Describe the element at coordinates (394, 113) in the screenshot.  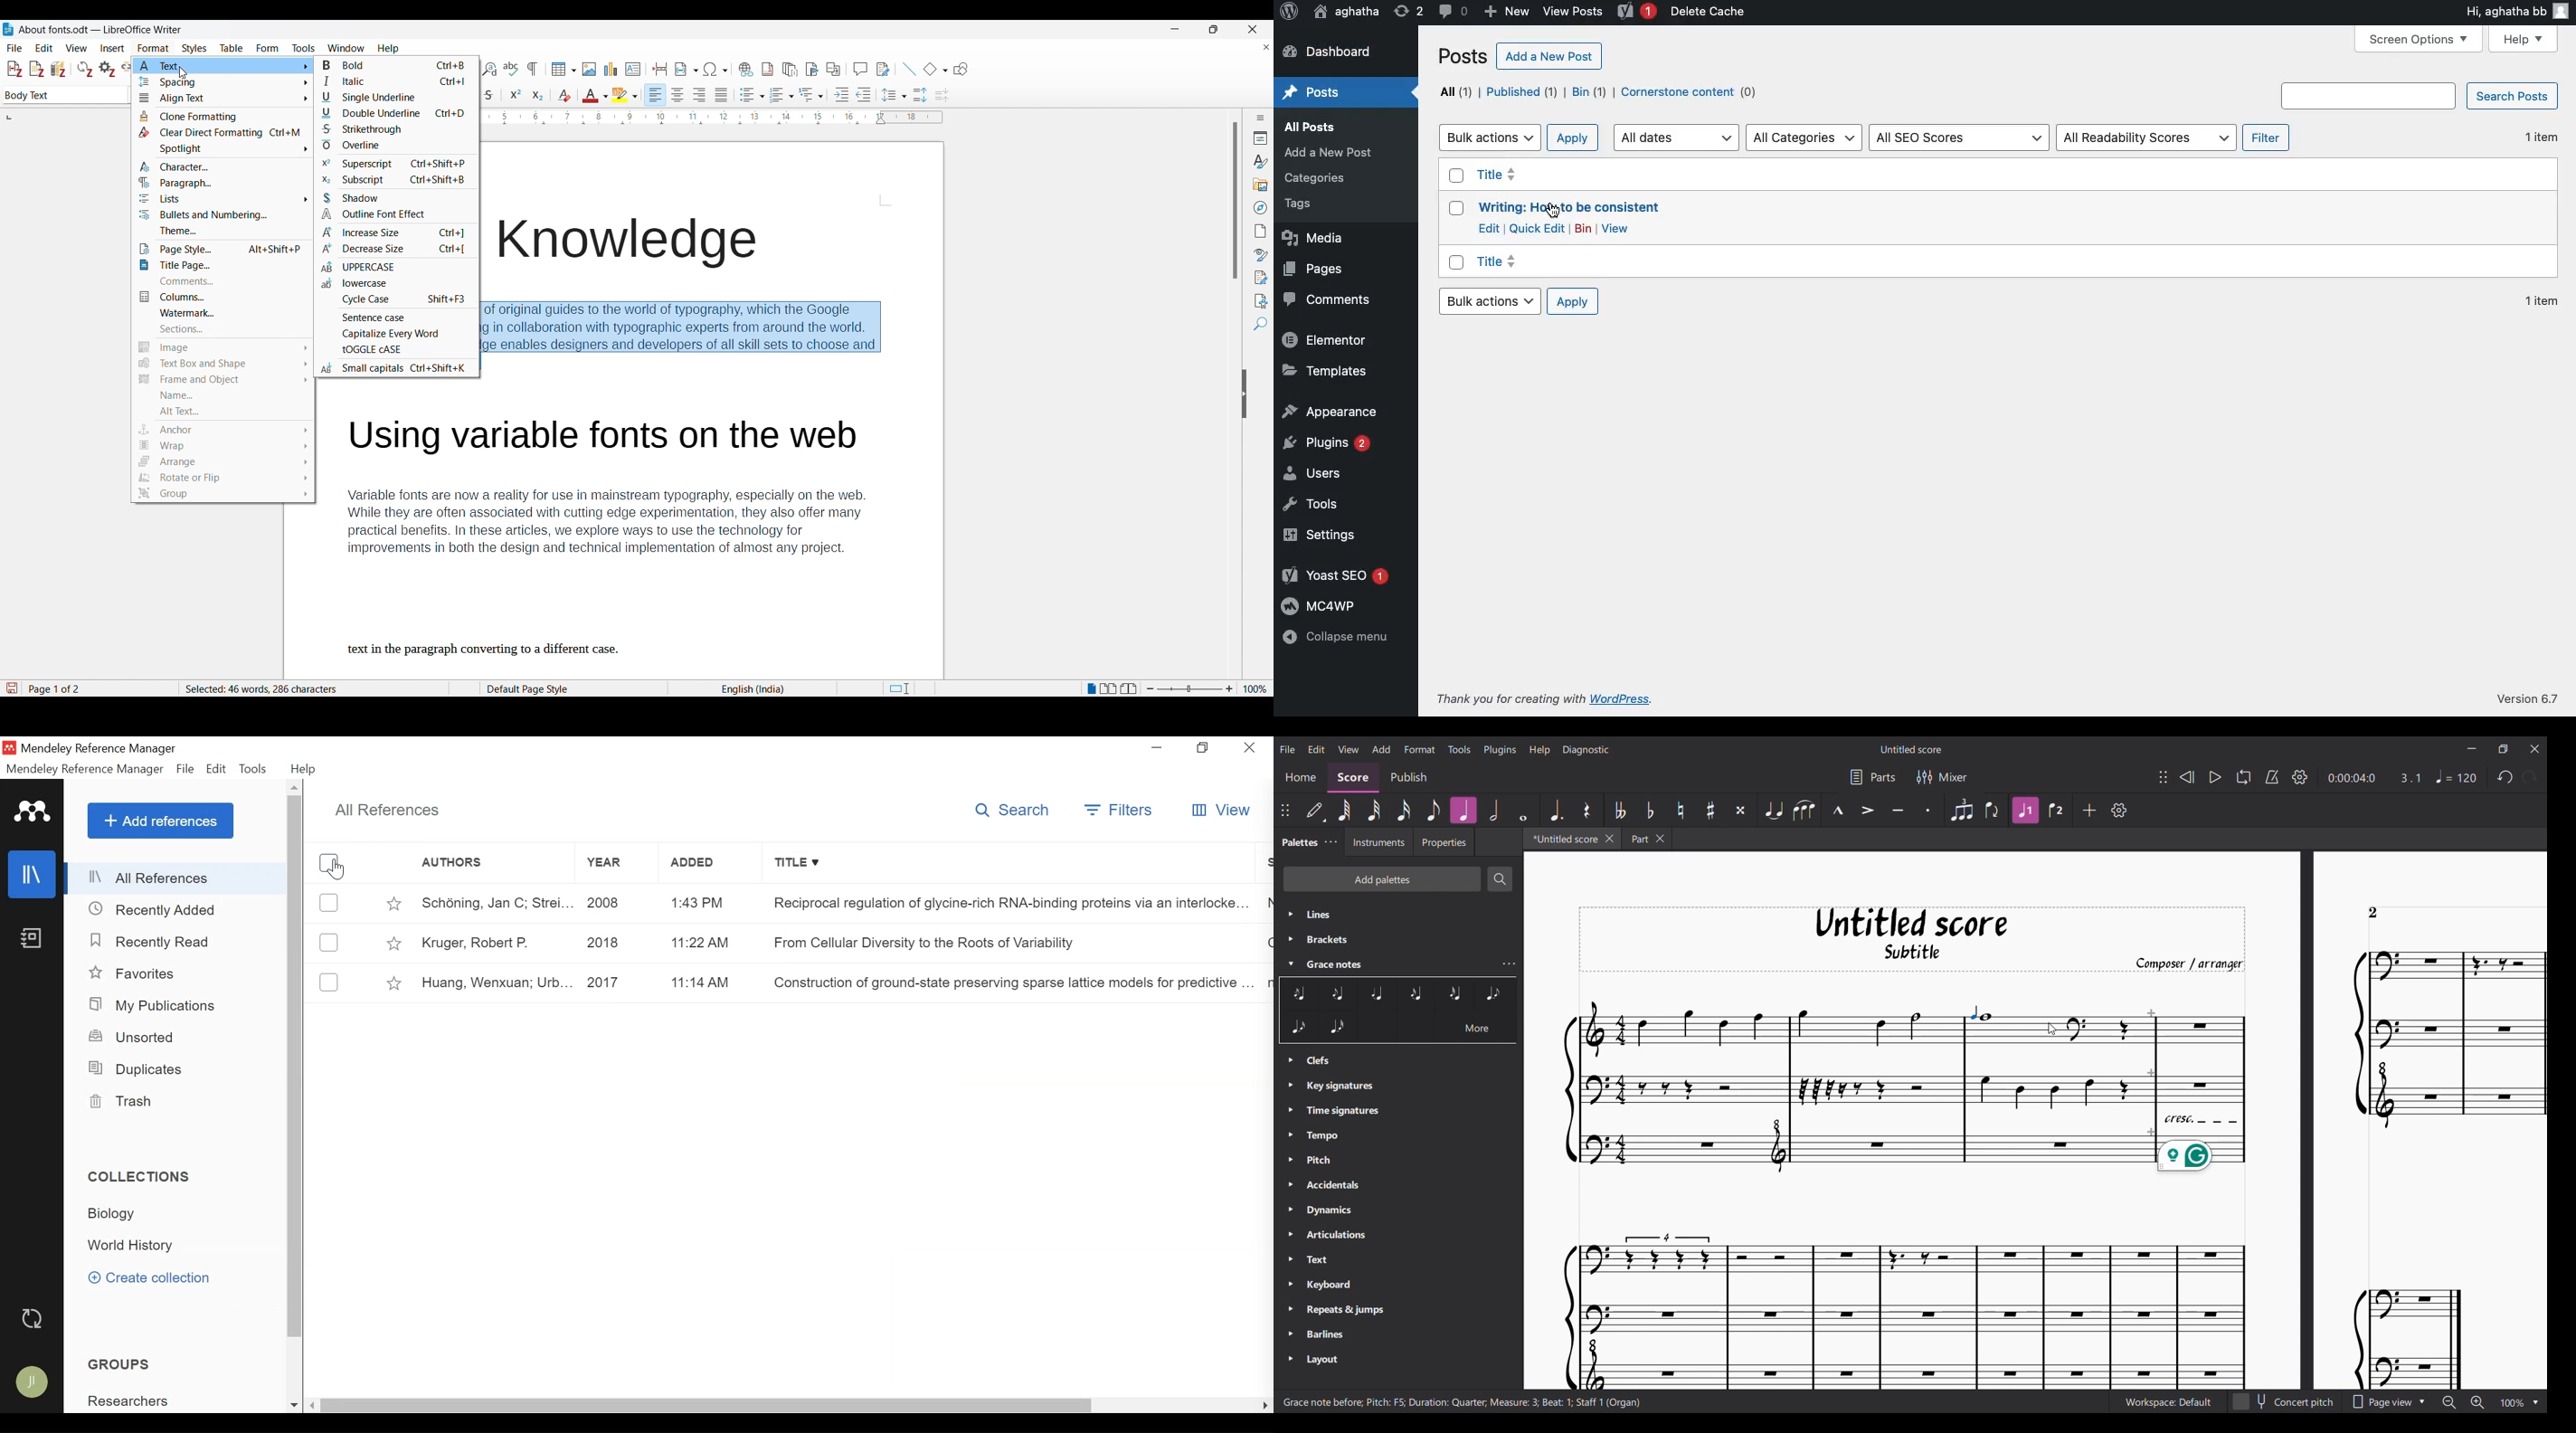
I see `Double underline` at that location.